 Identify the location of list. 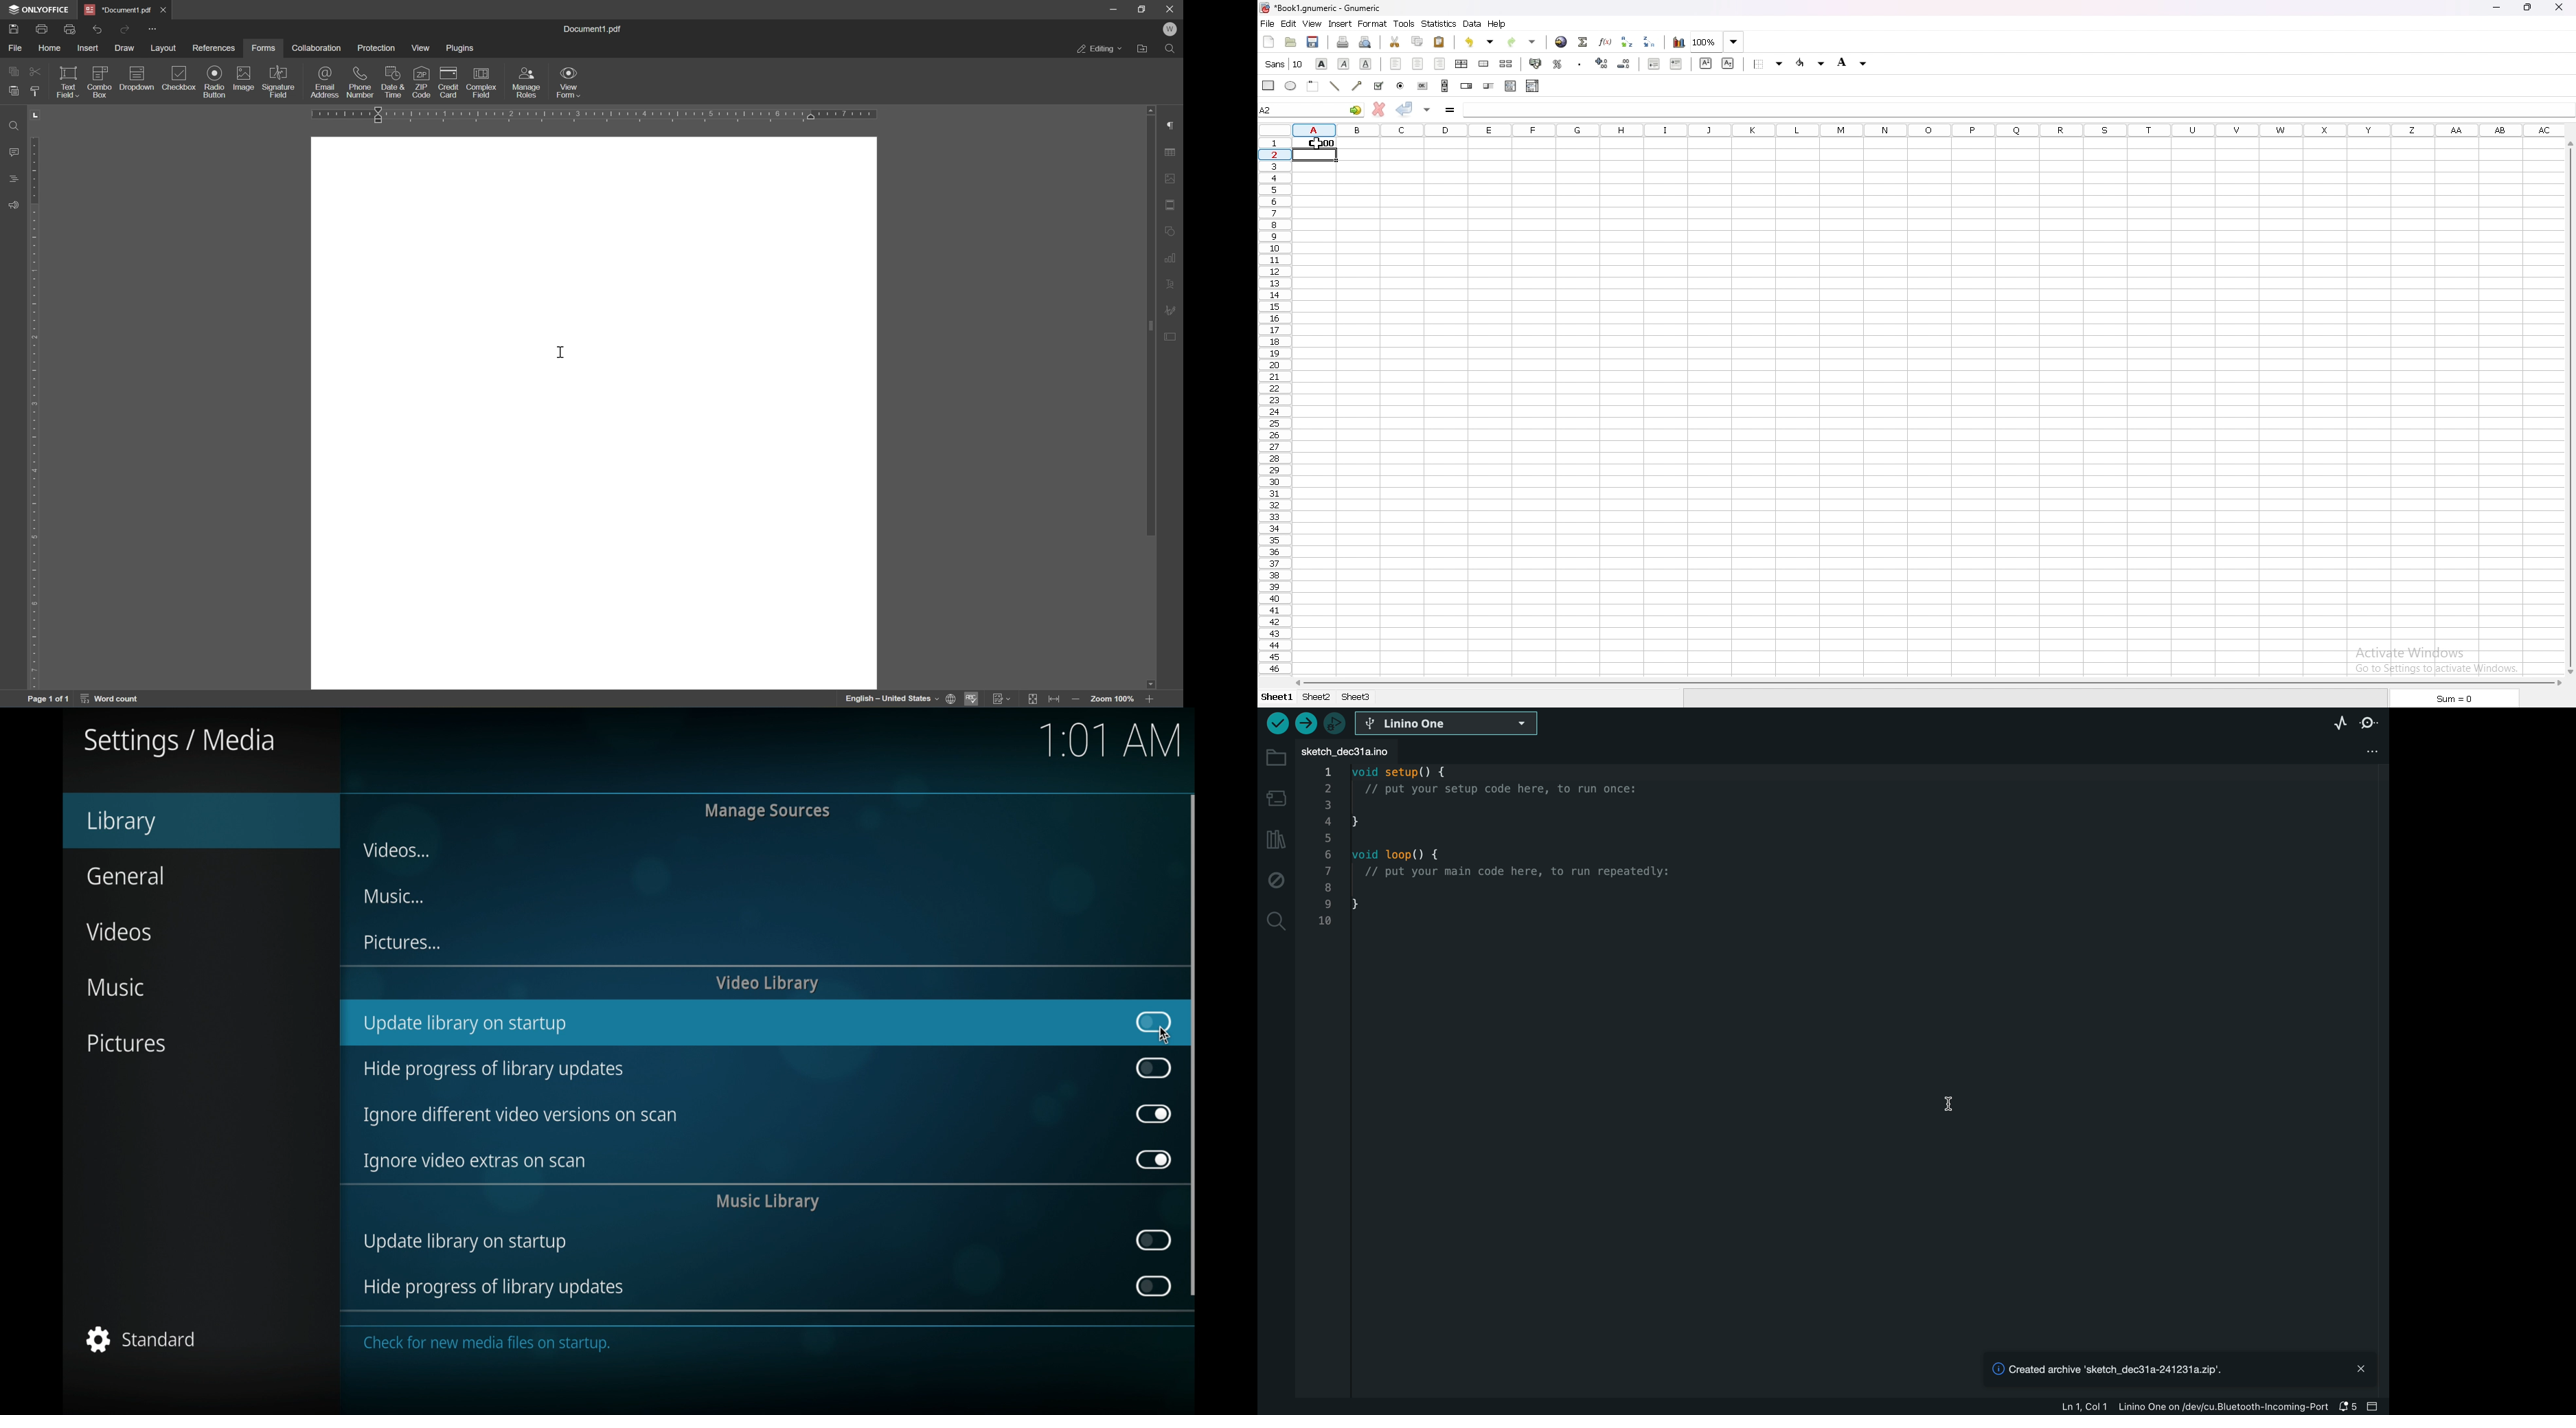
(1510, 86).